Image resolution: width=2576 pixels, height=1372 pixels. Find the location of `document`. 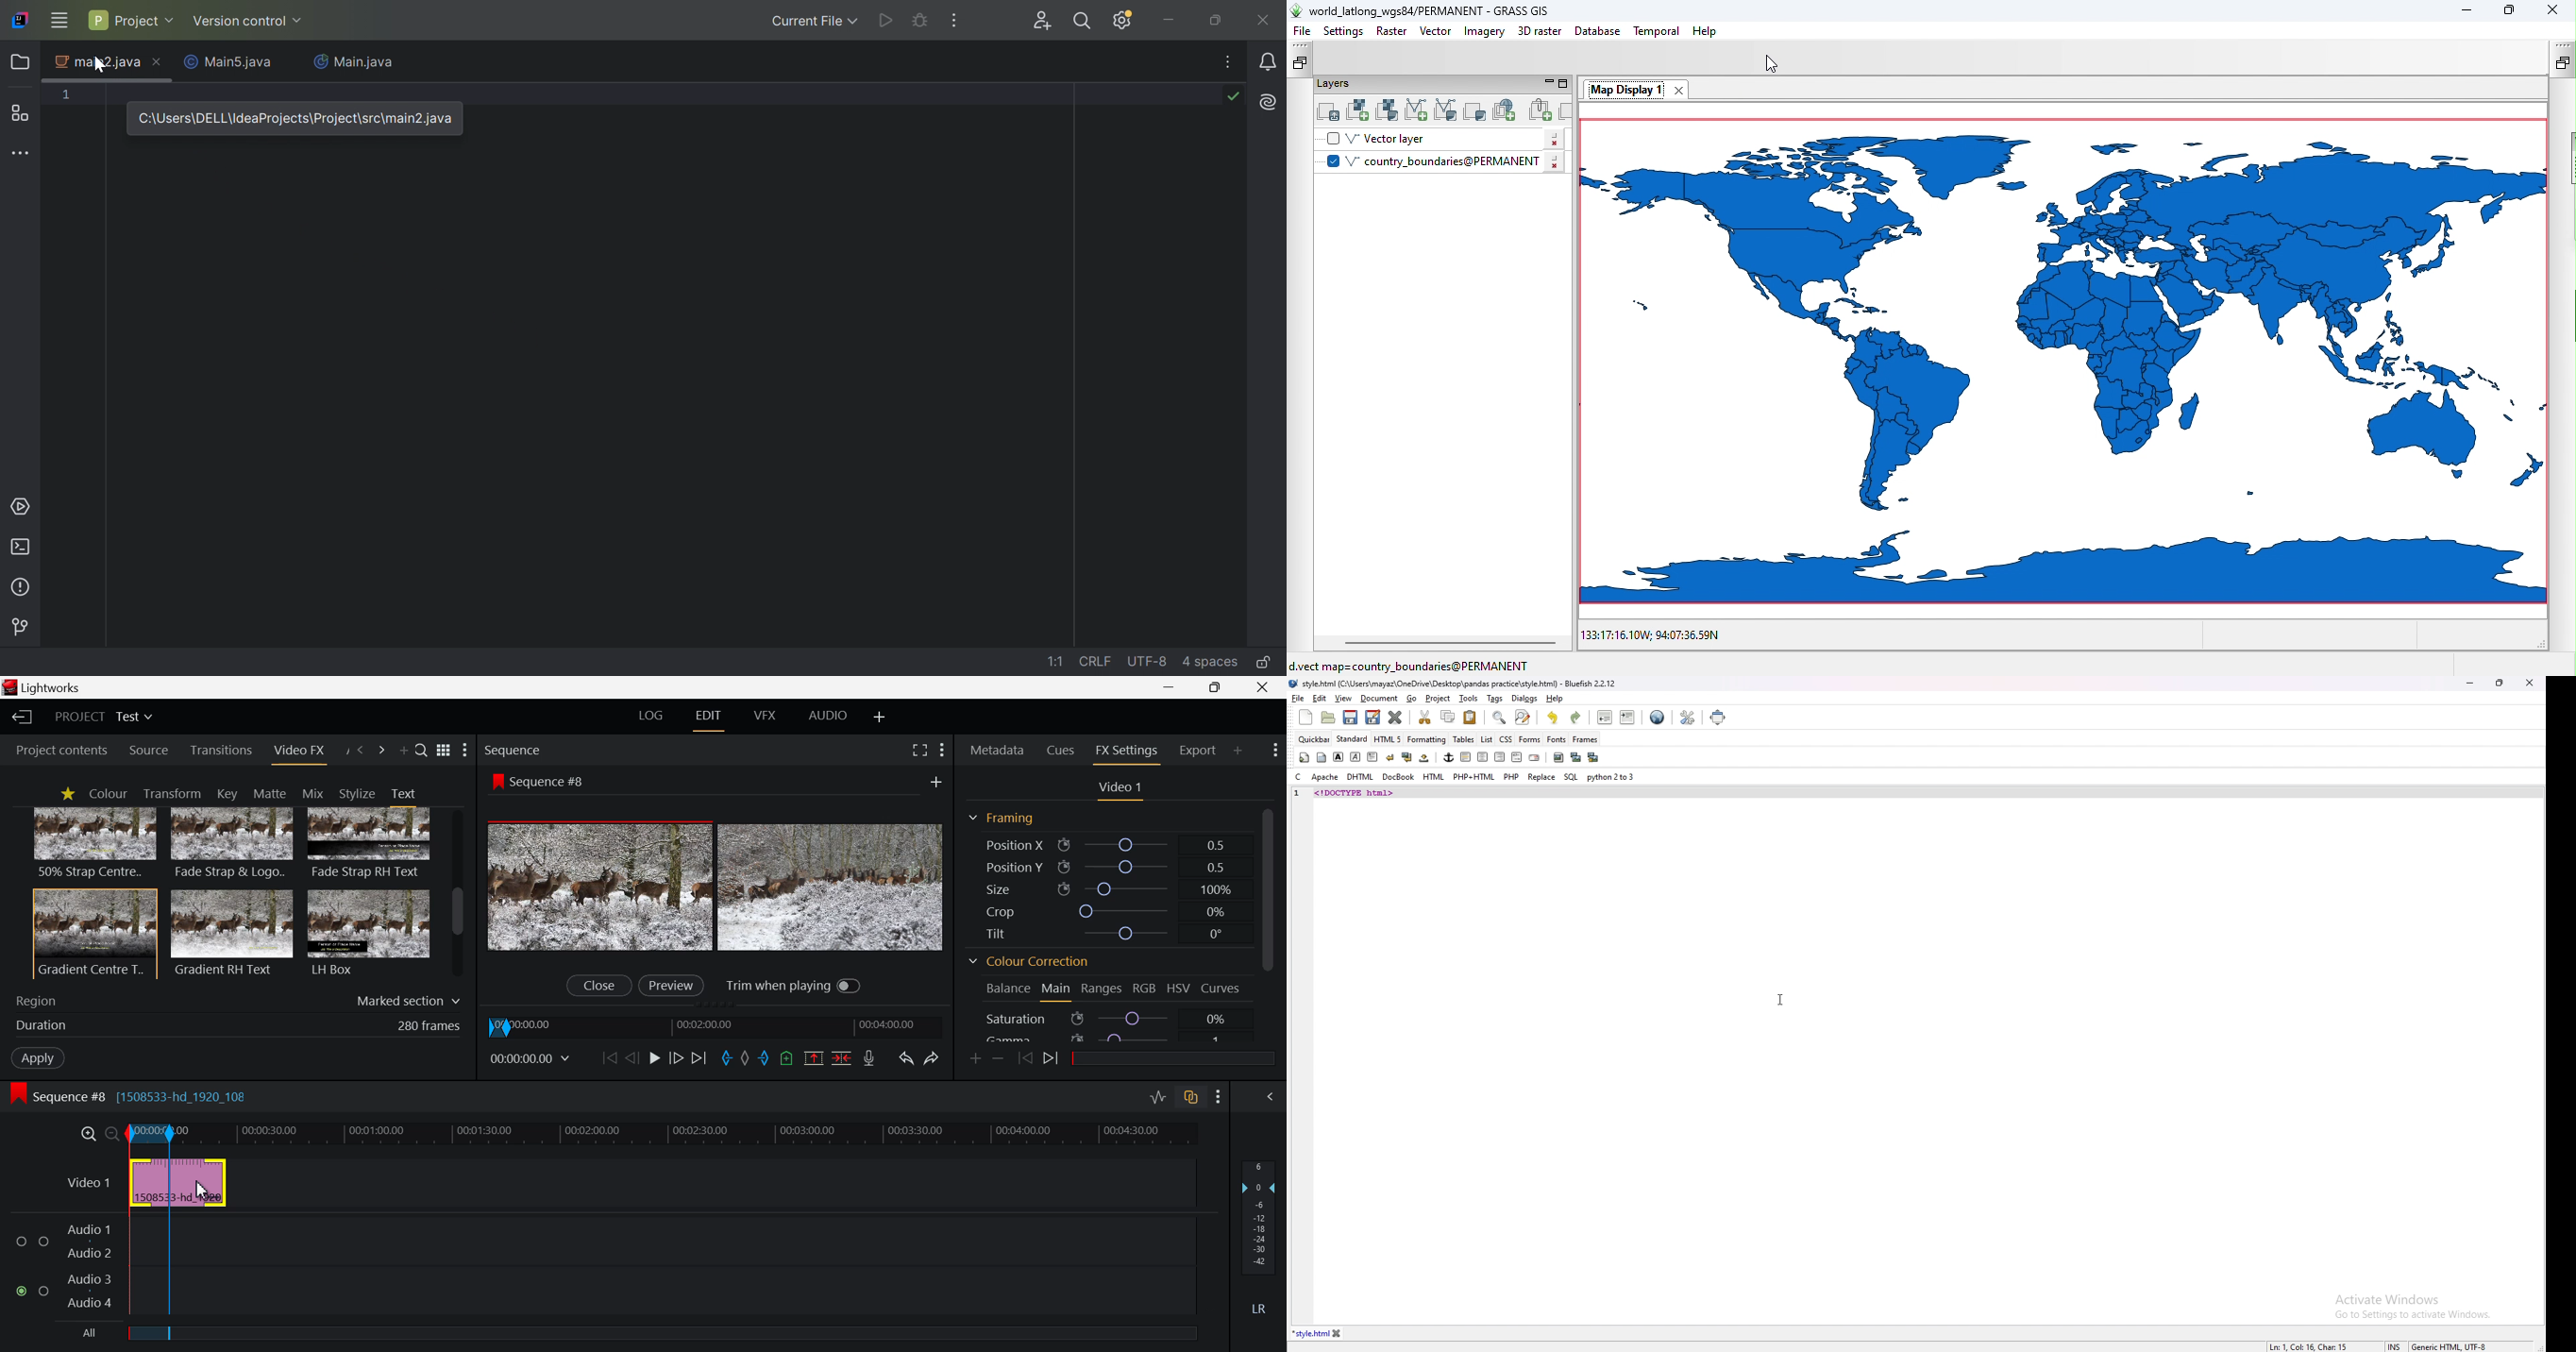

document is located at coordinates (1380, 699).